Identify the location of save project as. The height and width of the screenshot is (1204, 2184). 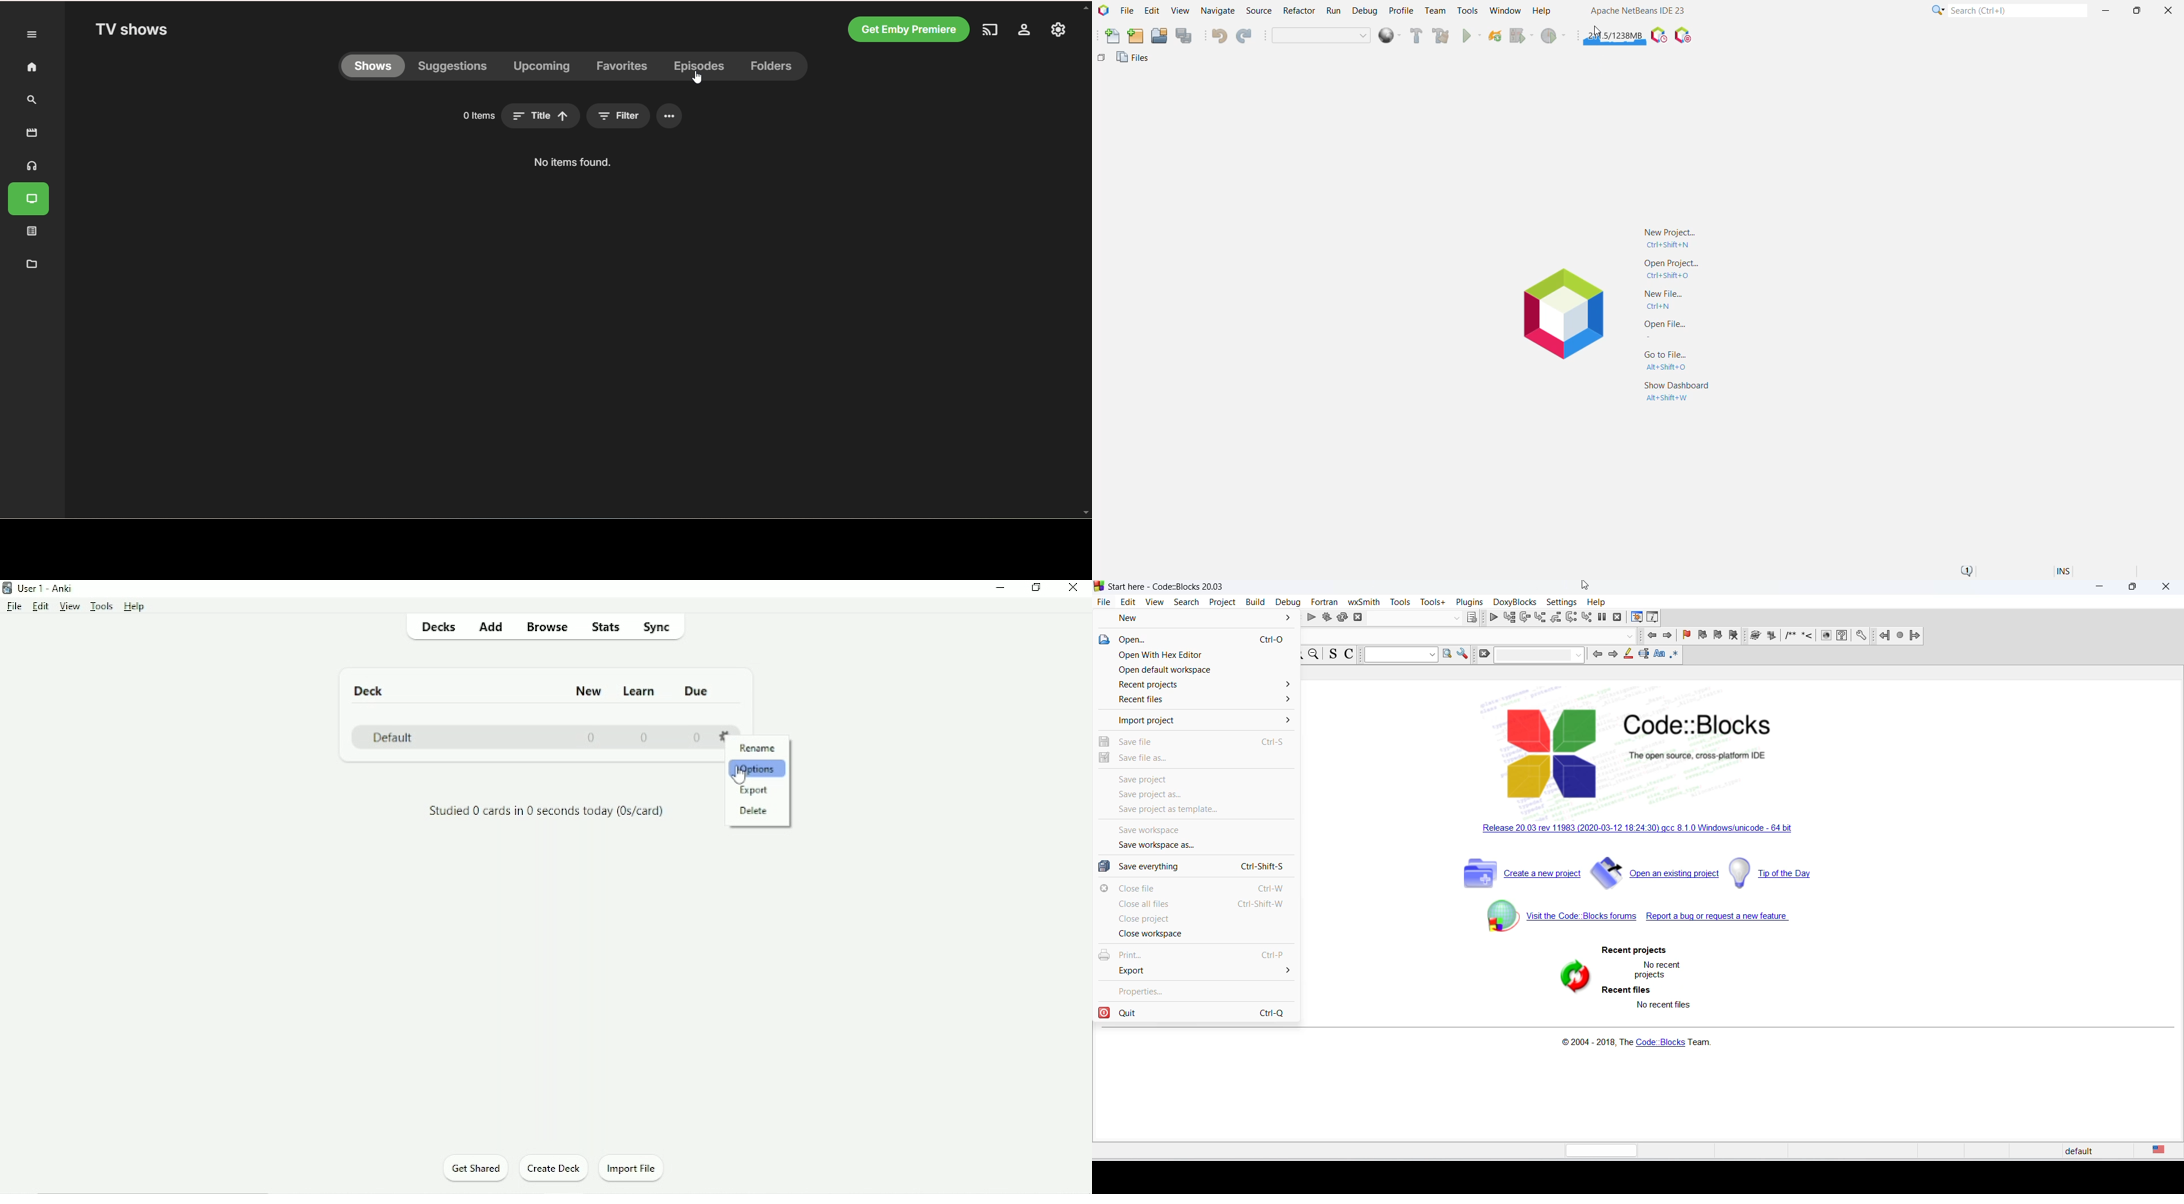
(1196, 796).